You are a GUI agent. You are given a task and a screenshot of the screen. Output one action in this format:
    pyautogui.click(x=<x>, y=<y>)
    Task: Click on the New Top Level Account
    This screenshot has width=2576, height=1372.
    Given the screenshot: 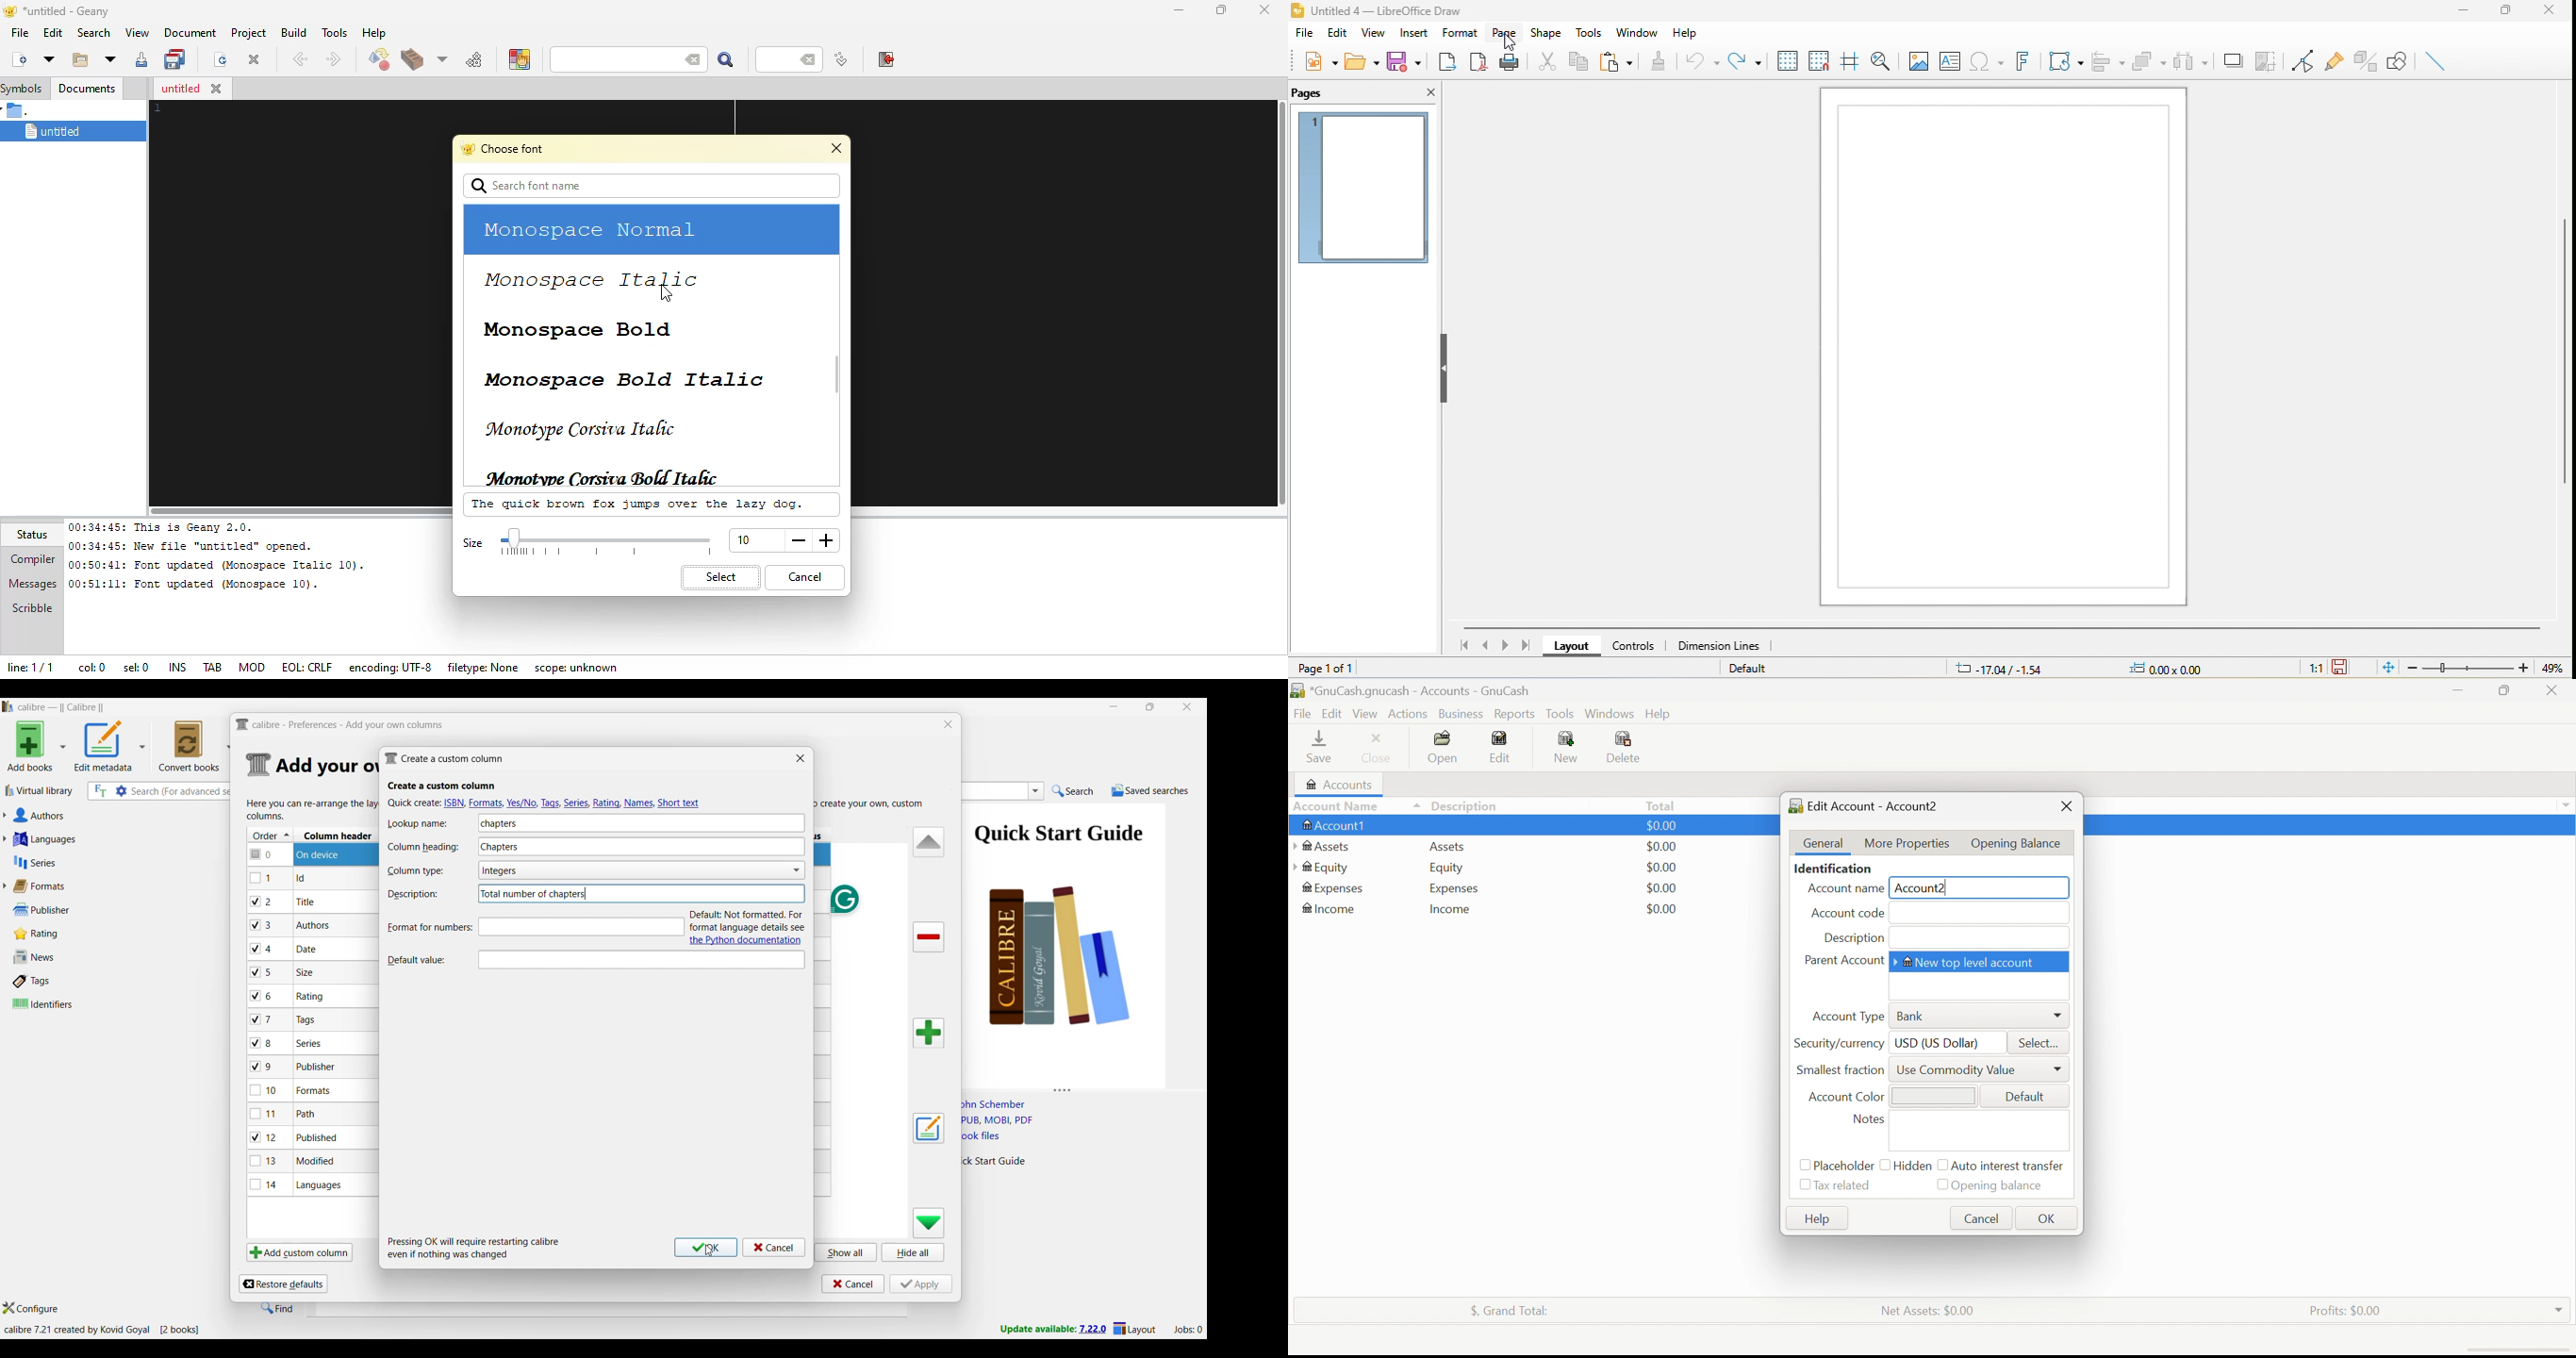 What is the action you would take?
    pyautogui.click(x=1970, y=962)
    